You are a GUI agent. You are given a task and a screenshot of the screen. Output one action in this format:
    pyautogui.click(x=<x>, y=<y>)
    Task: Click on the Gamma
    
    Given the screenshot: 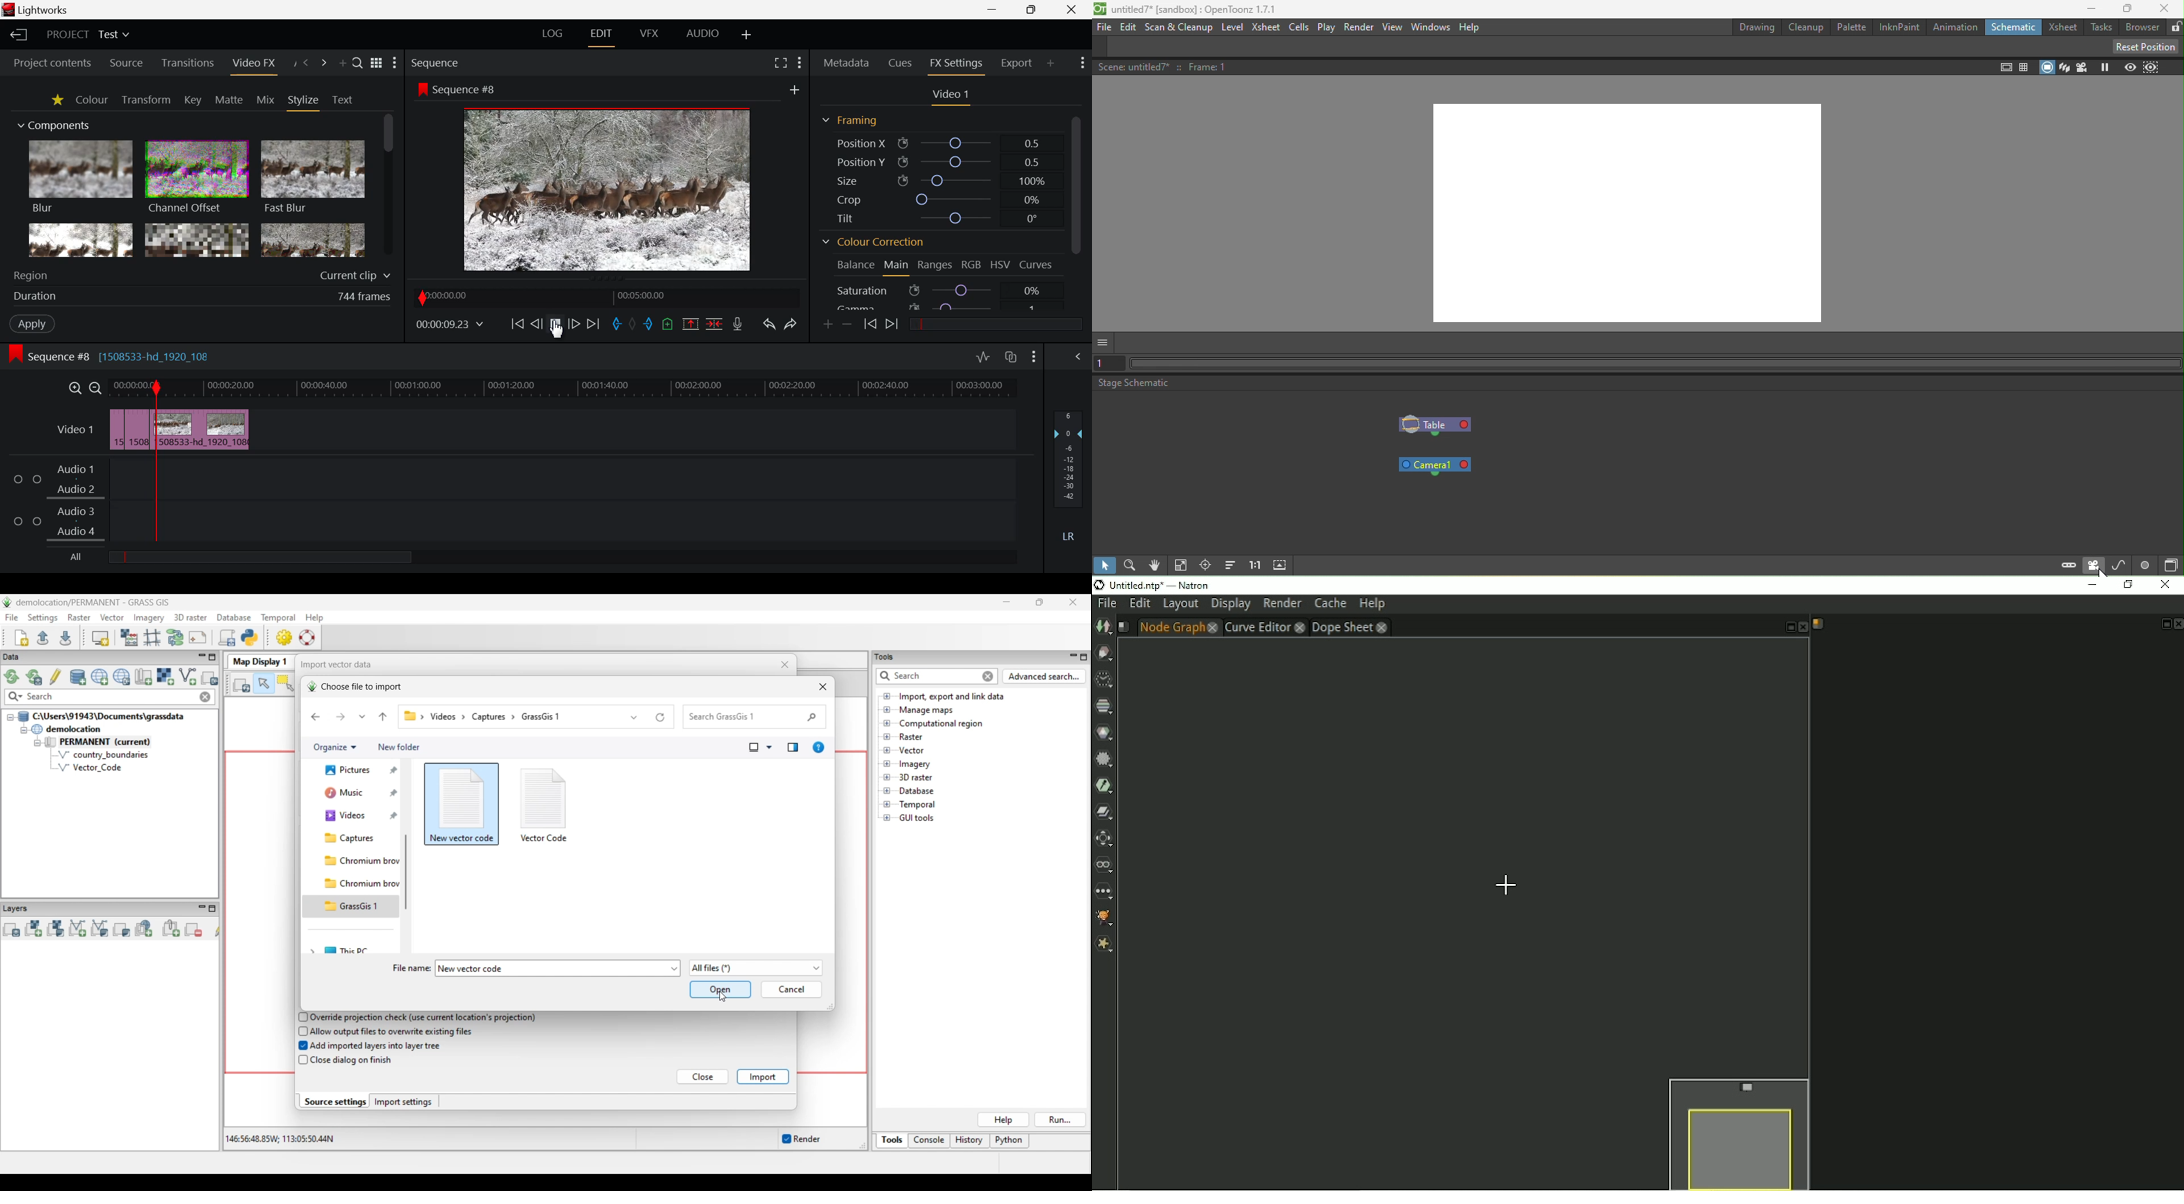 What is the action you would take?
    pyautogui.click(x=946, y=305)
    